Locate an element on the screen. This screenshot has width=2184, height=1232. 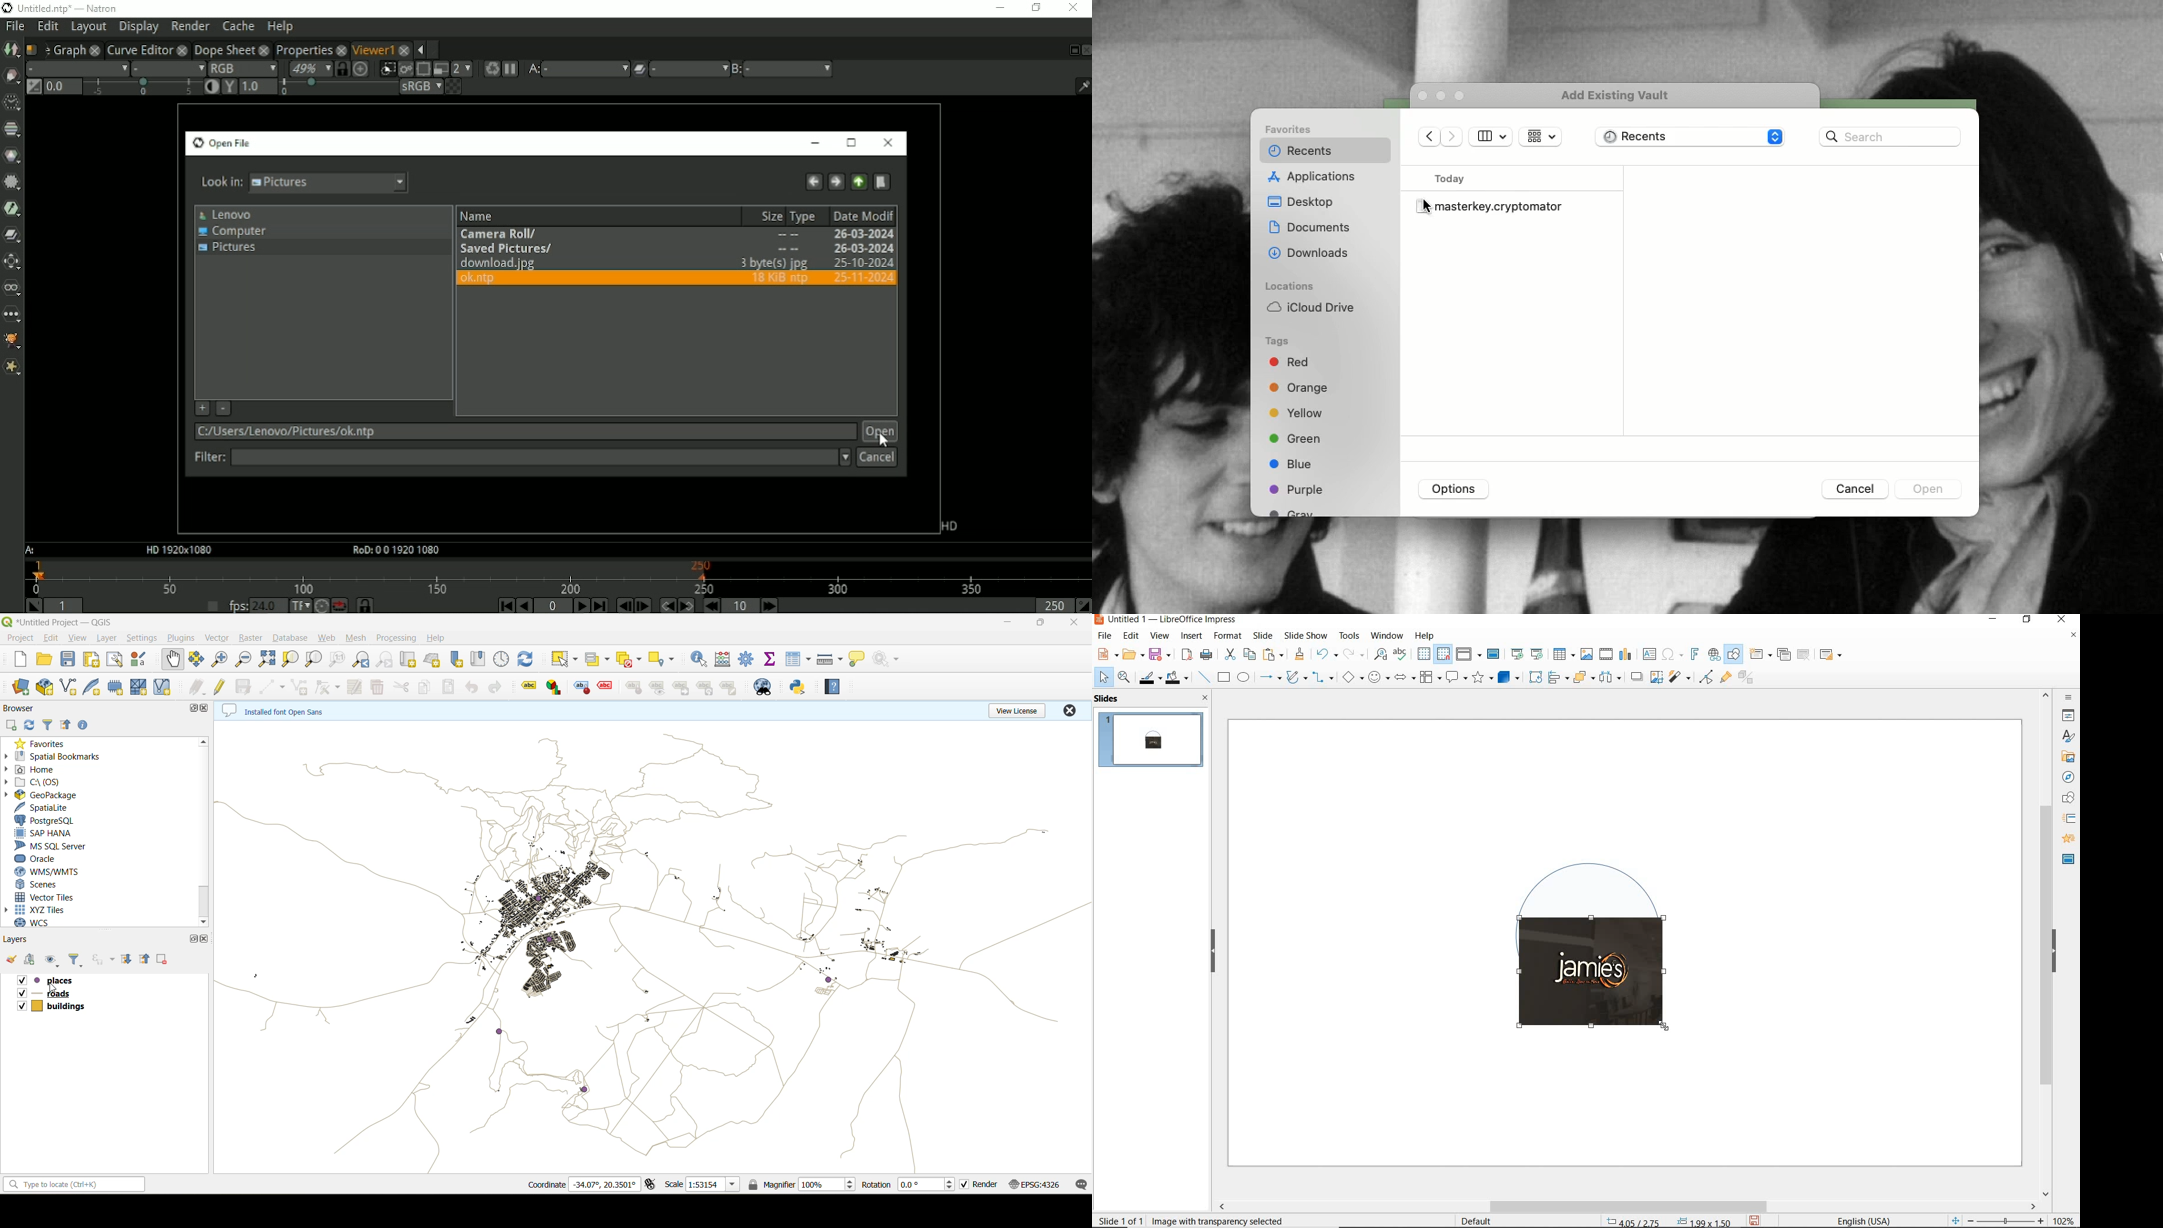
Purple is located at coordinates (1297, 489).